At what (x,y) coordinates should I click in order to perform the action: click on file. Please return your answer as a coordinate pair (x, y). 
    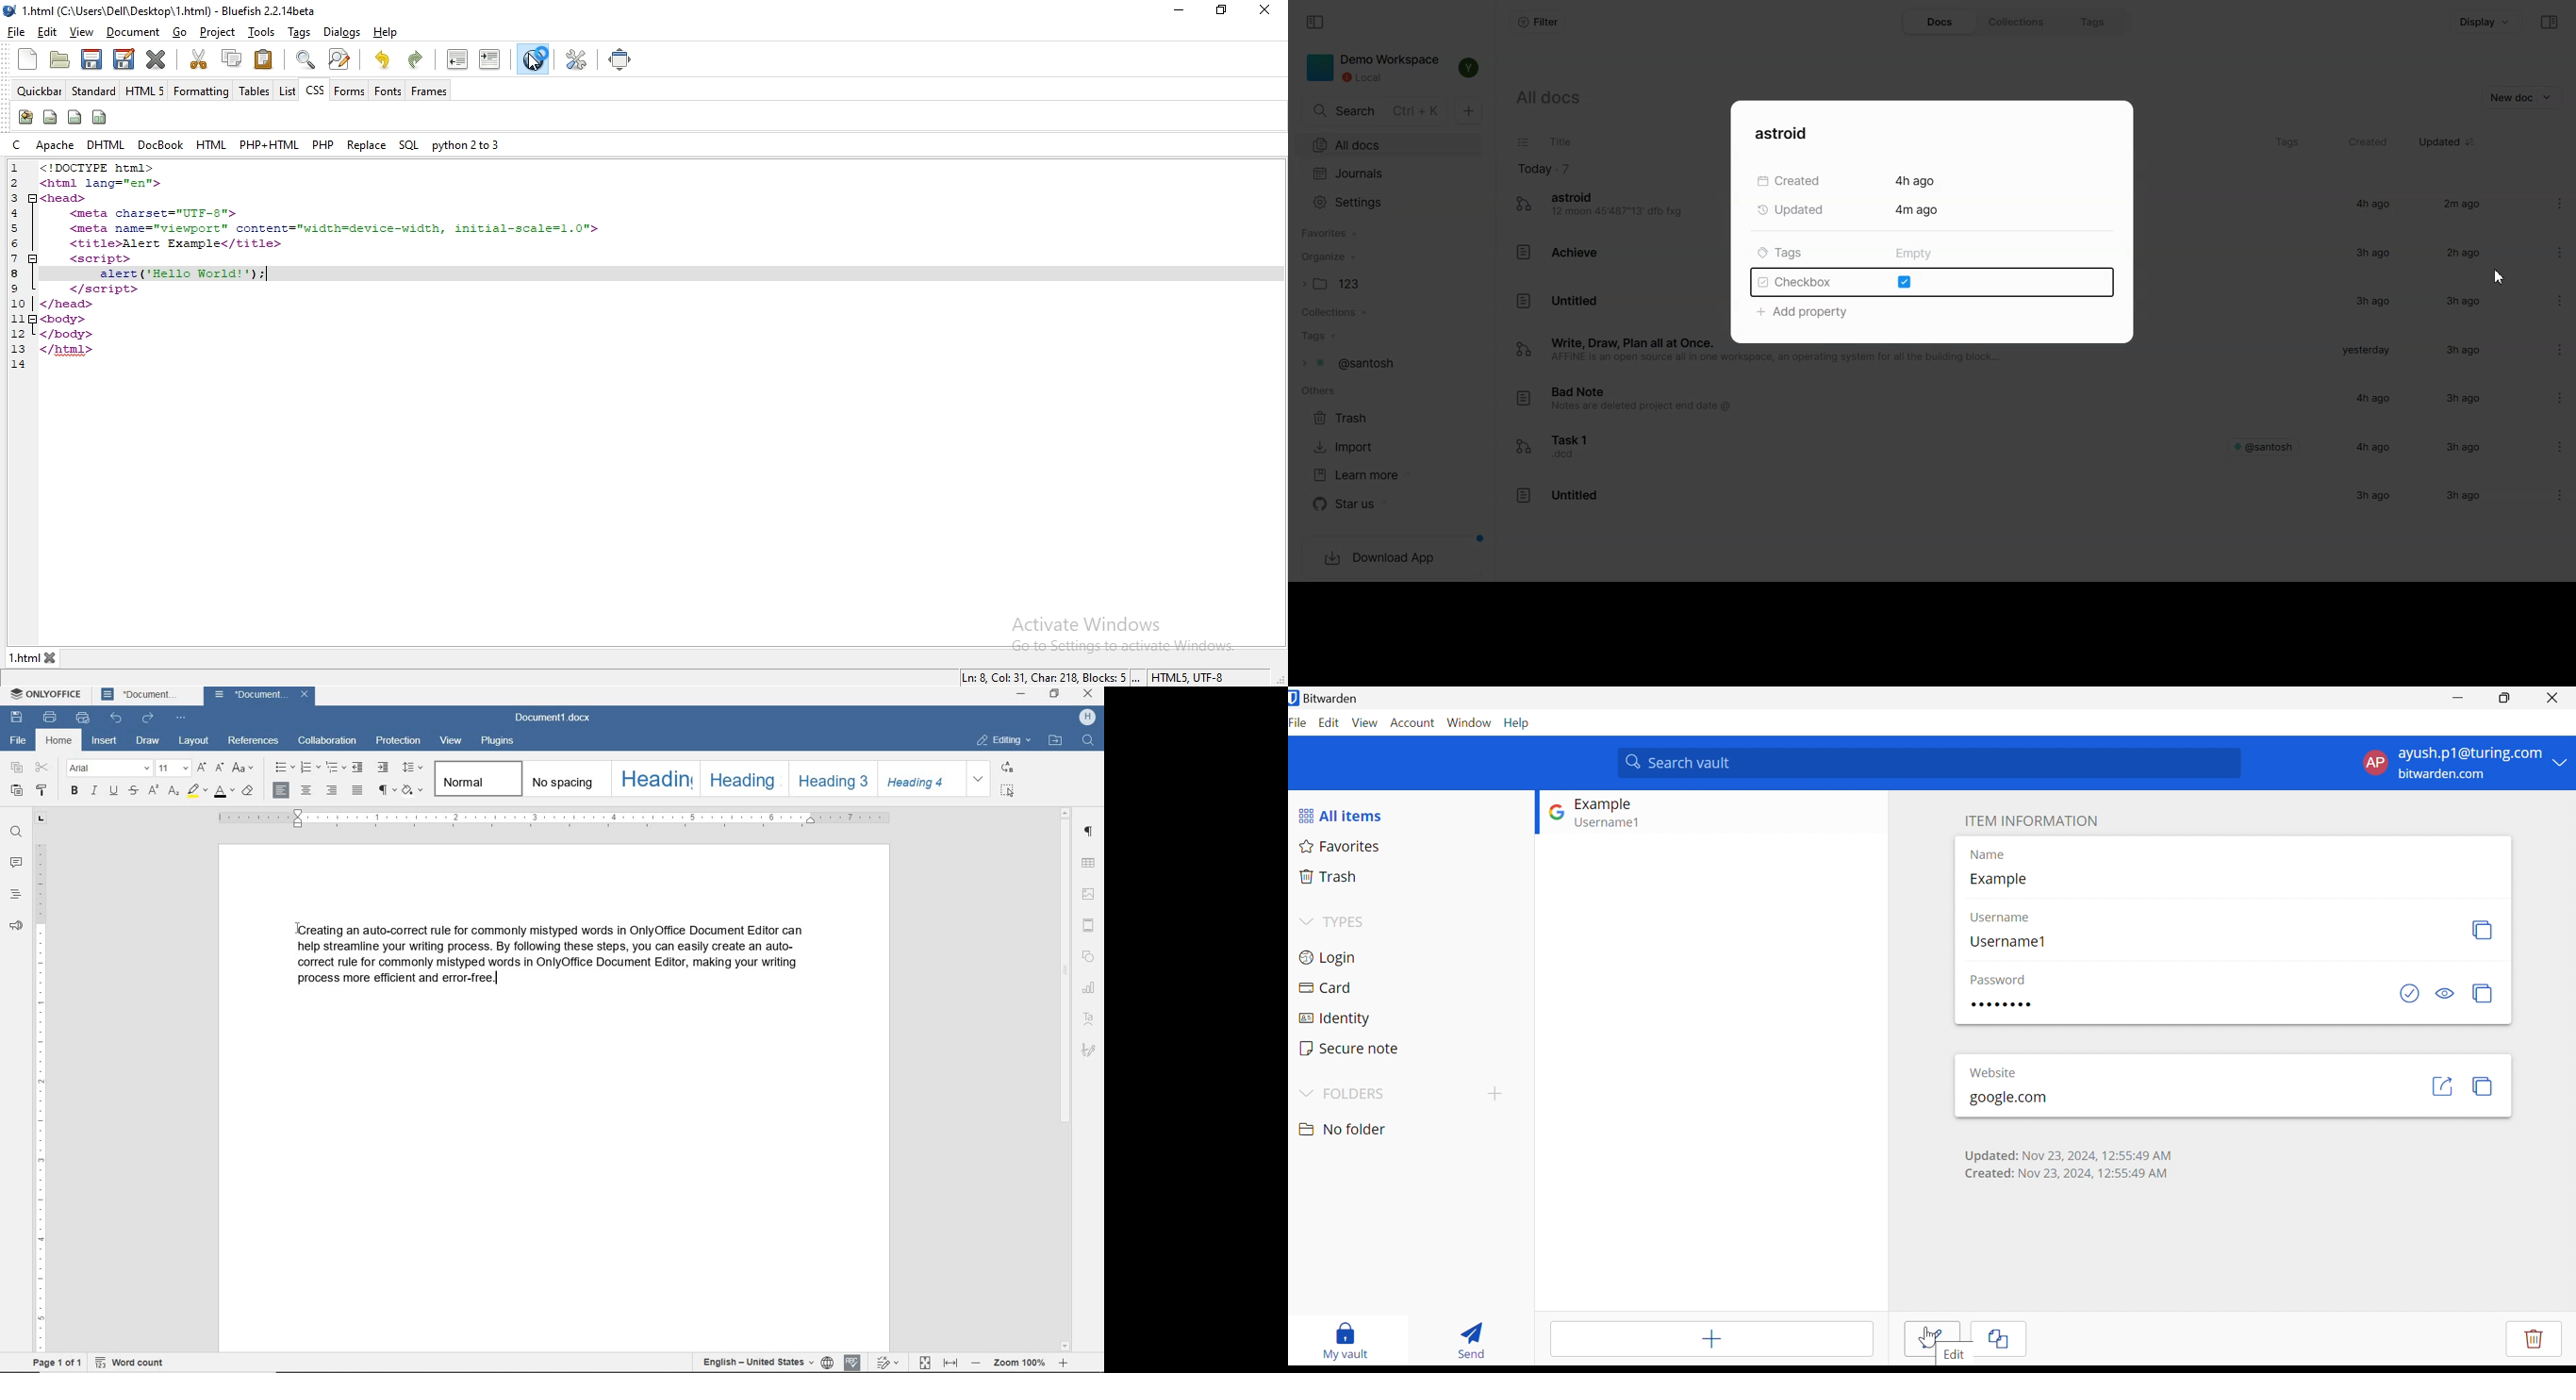
    Looking at the image, I should click on (18, 32).